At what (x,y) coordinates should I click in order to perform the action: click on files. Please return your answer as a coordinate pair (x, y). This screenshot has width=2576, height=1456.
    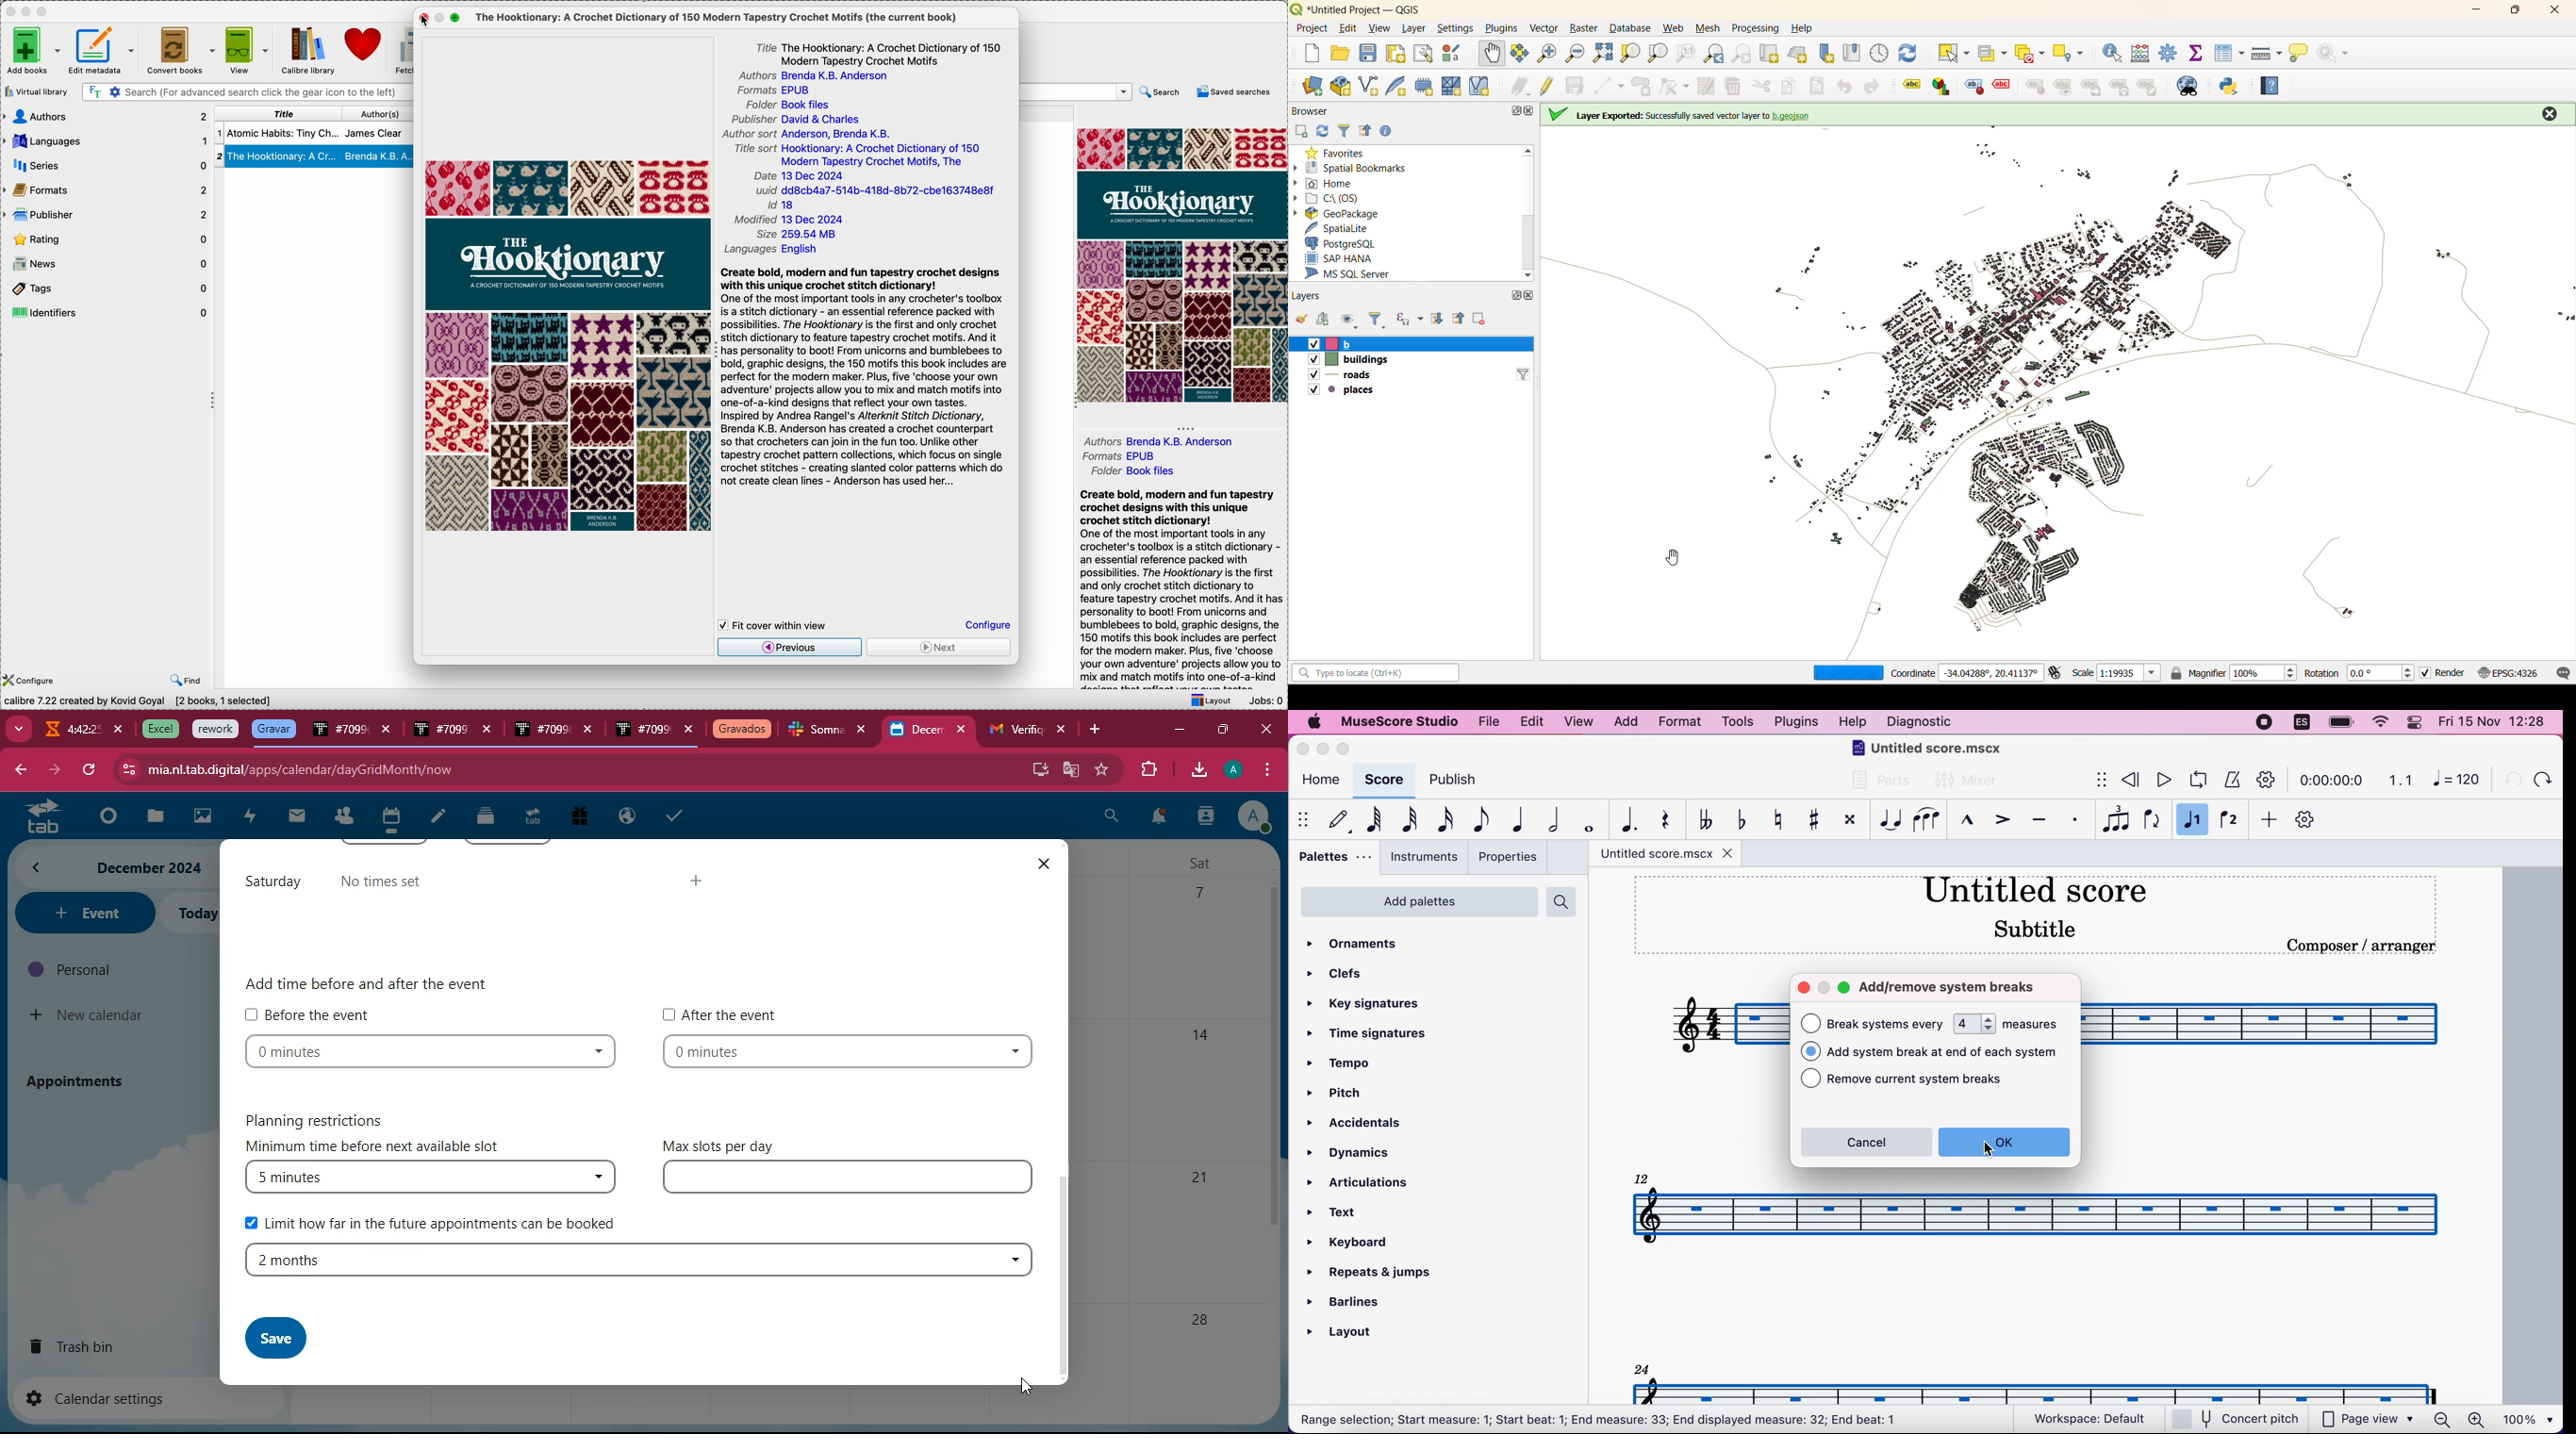
    Looking at the image, I should click on (152, 817).